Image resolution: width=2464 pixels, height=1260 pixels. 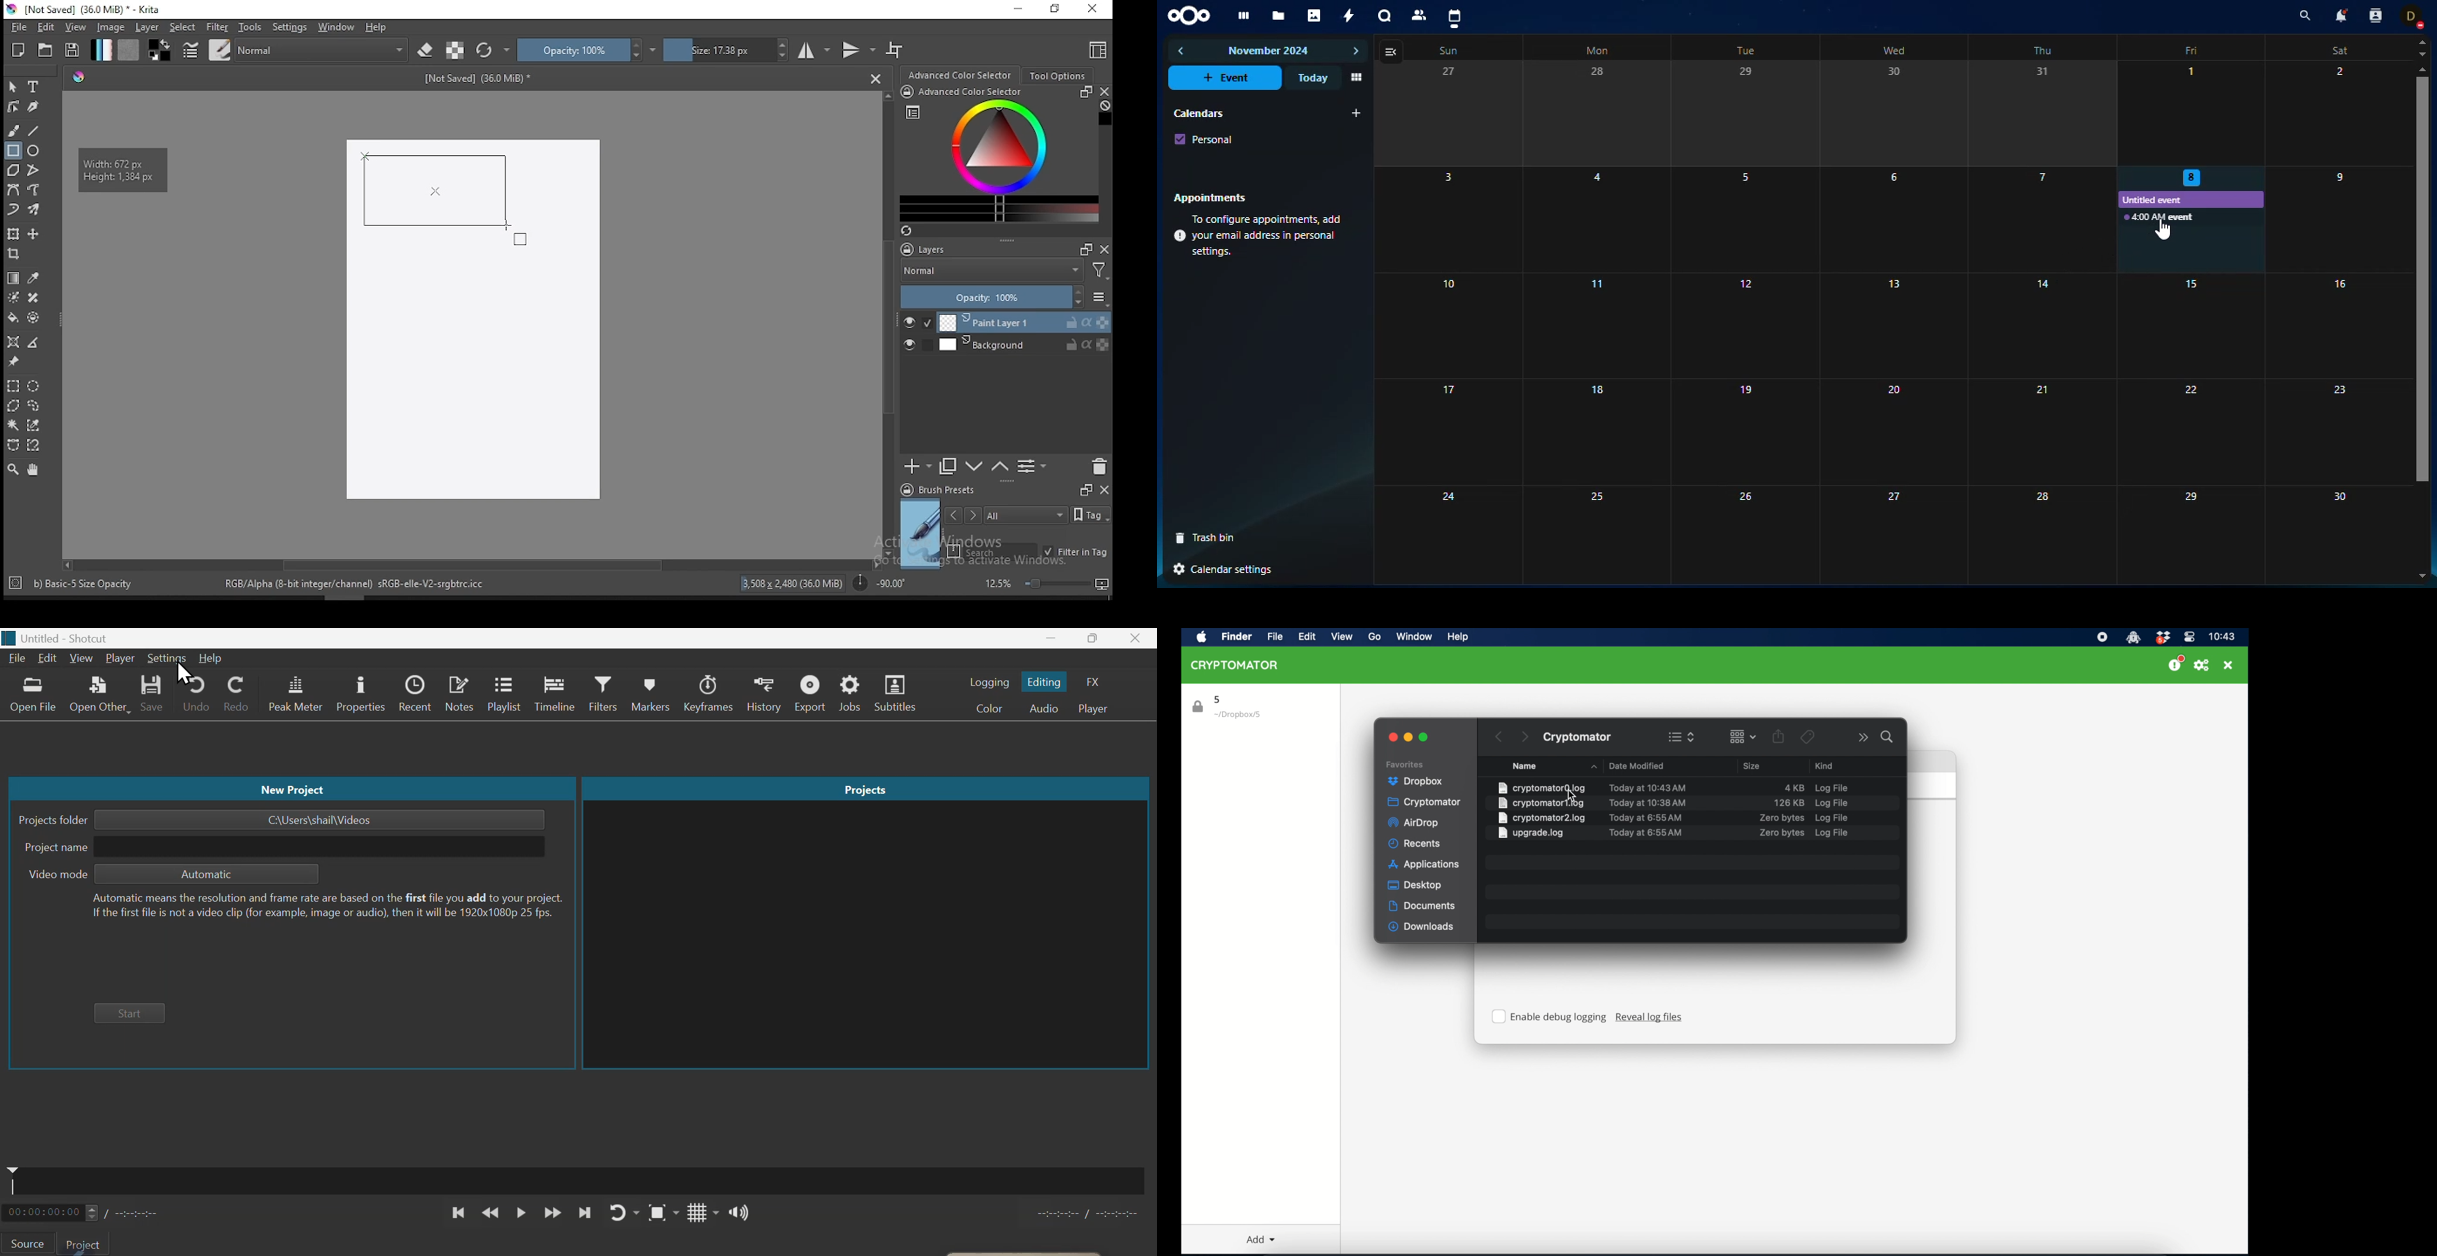 I want to click on set eraser mode, so click(x=427, y=51).